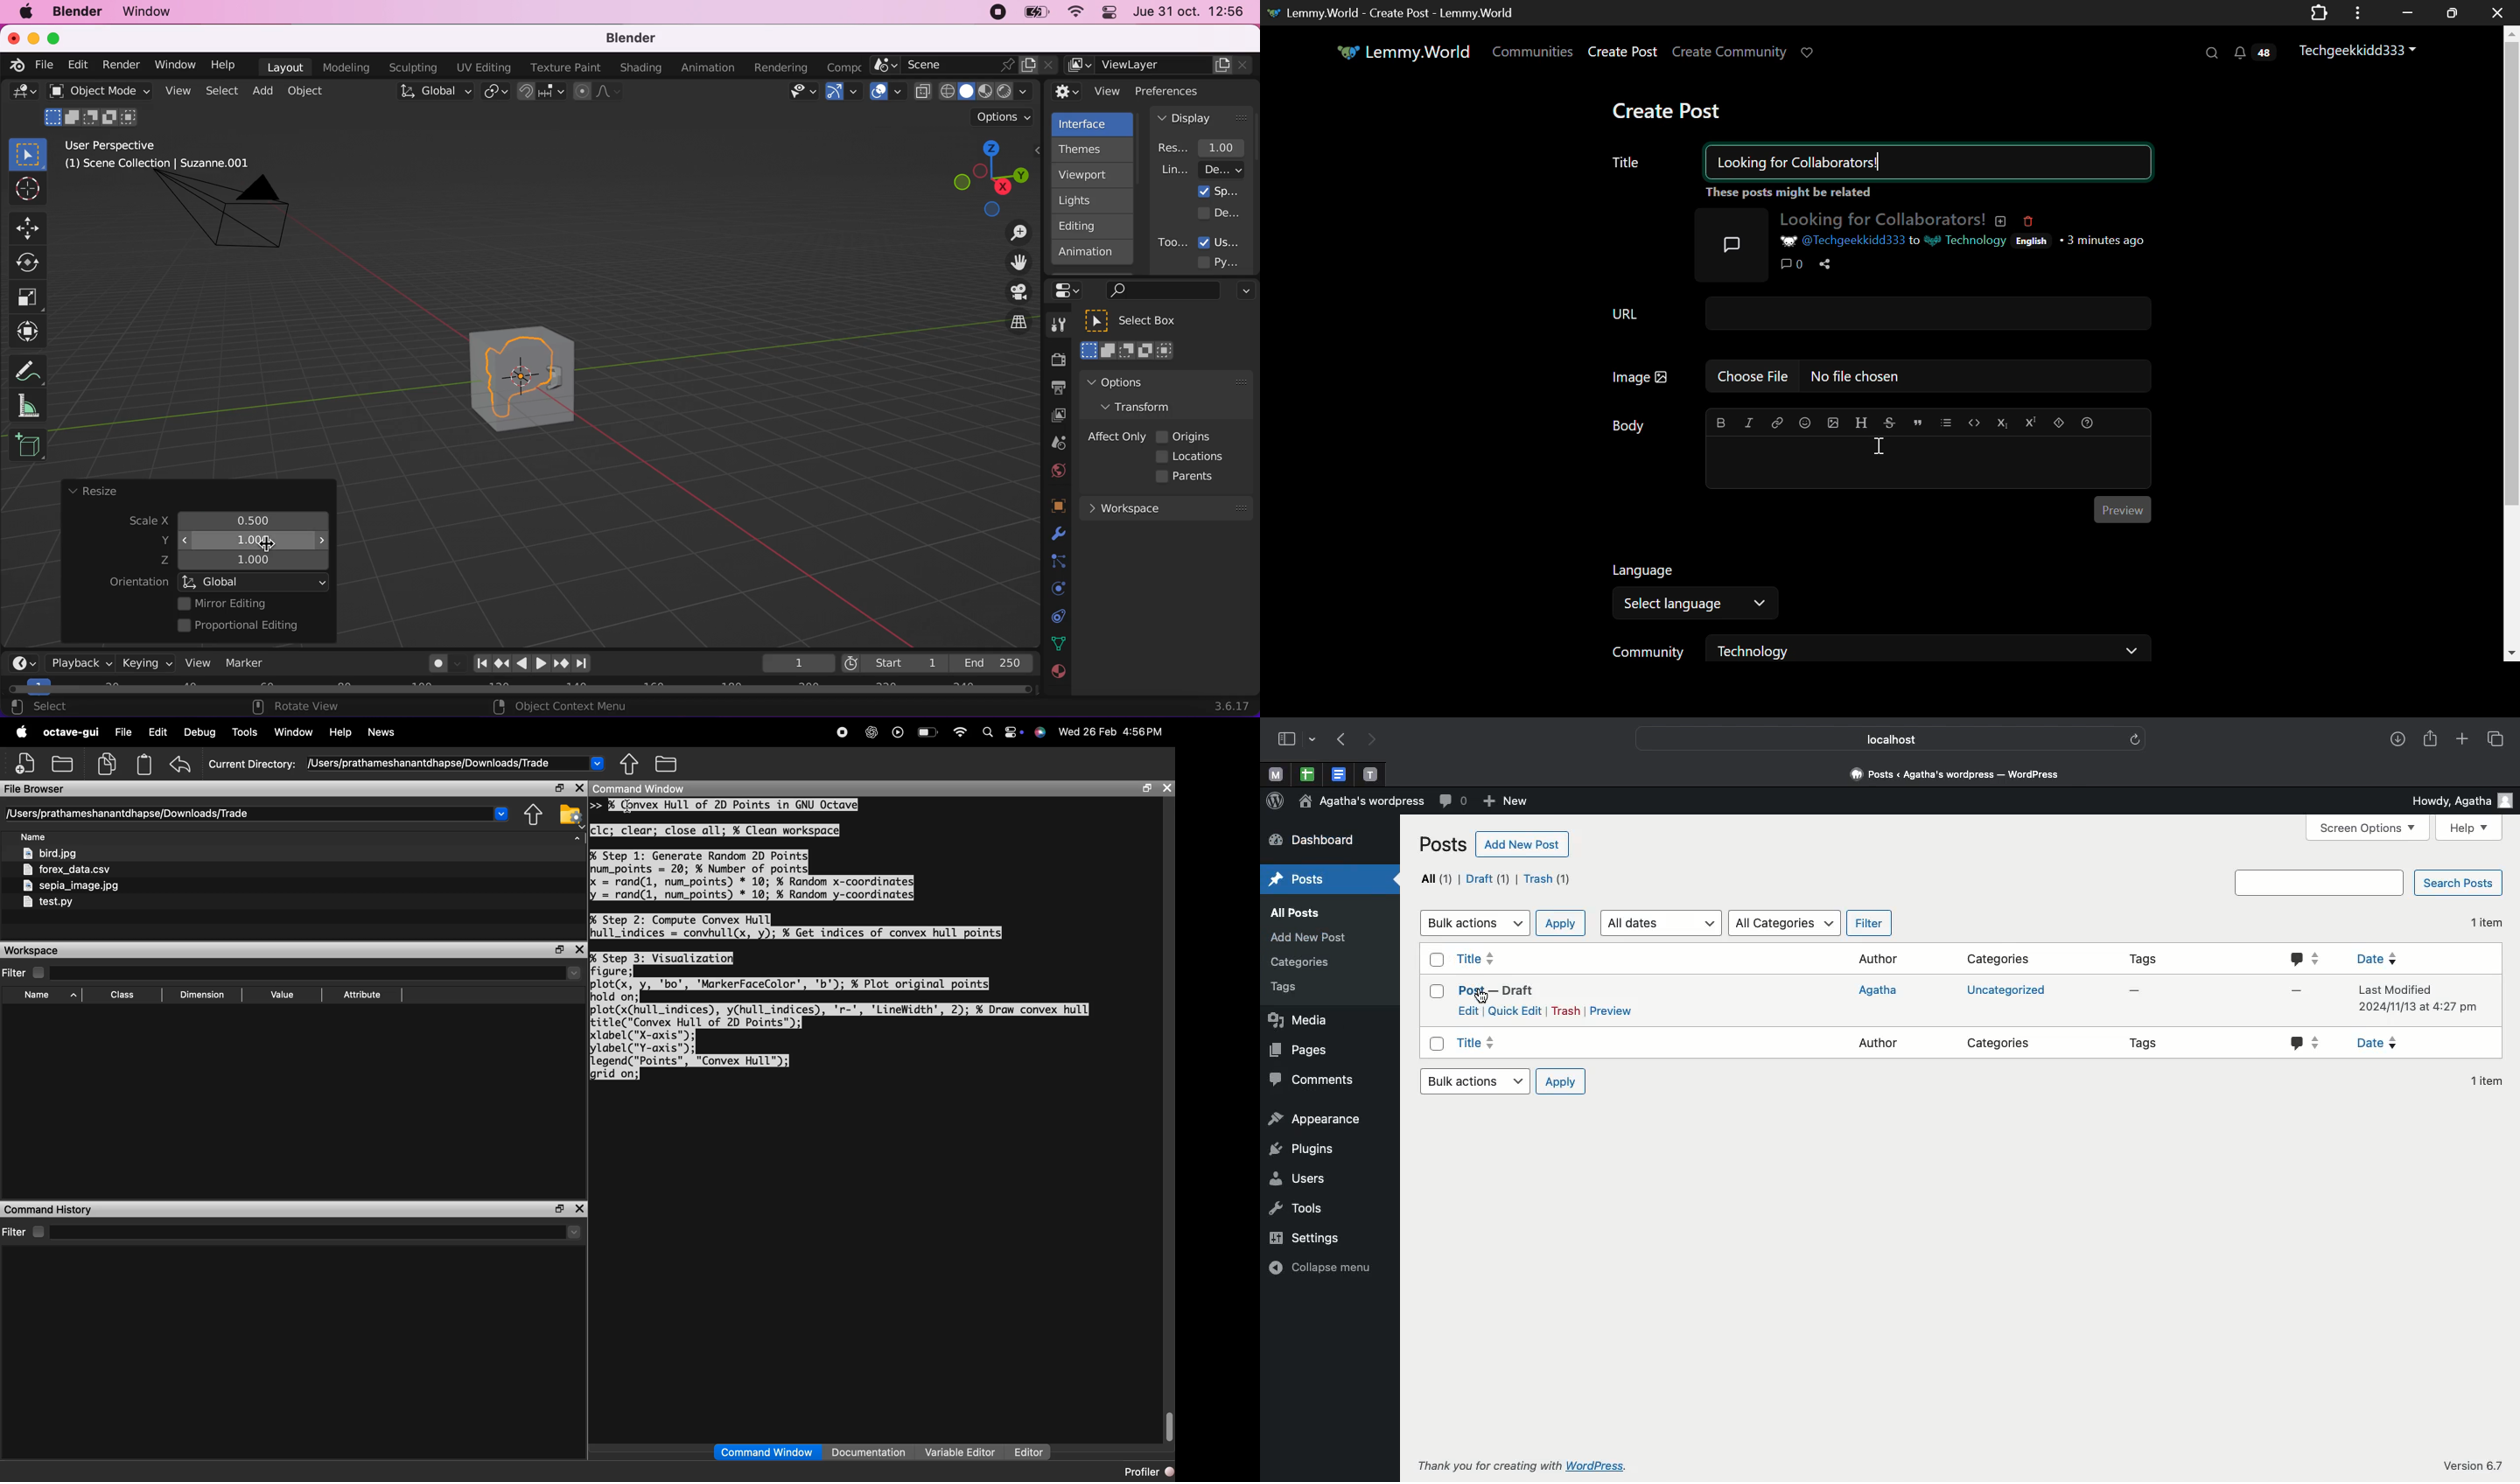 The height and width of the screenshot is (1484, 2520). Describe the element at coordinates (250, 604) in the screenshot. I see `mirror editing` at that location.